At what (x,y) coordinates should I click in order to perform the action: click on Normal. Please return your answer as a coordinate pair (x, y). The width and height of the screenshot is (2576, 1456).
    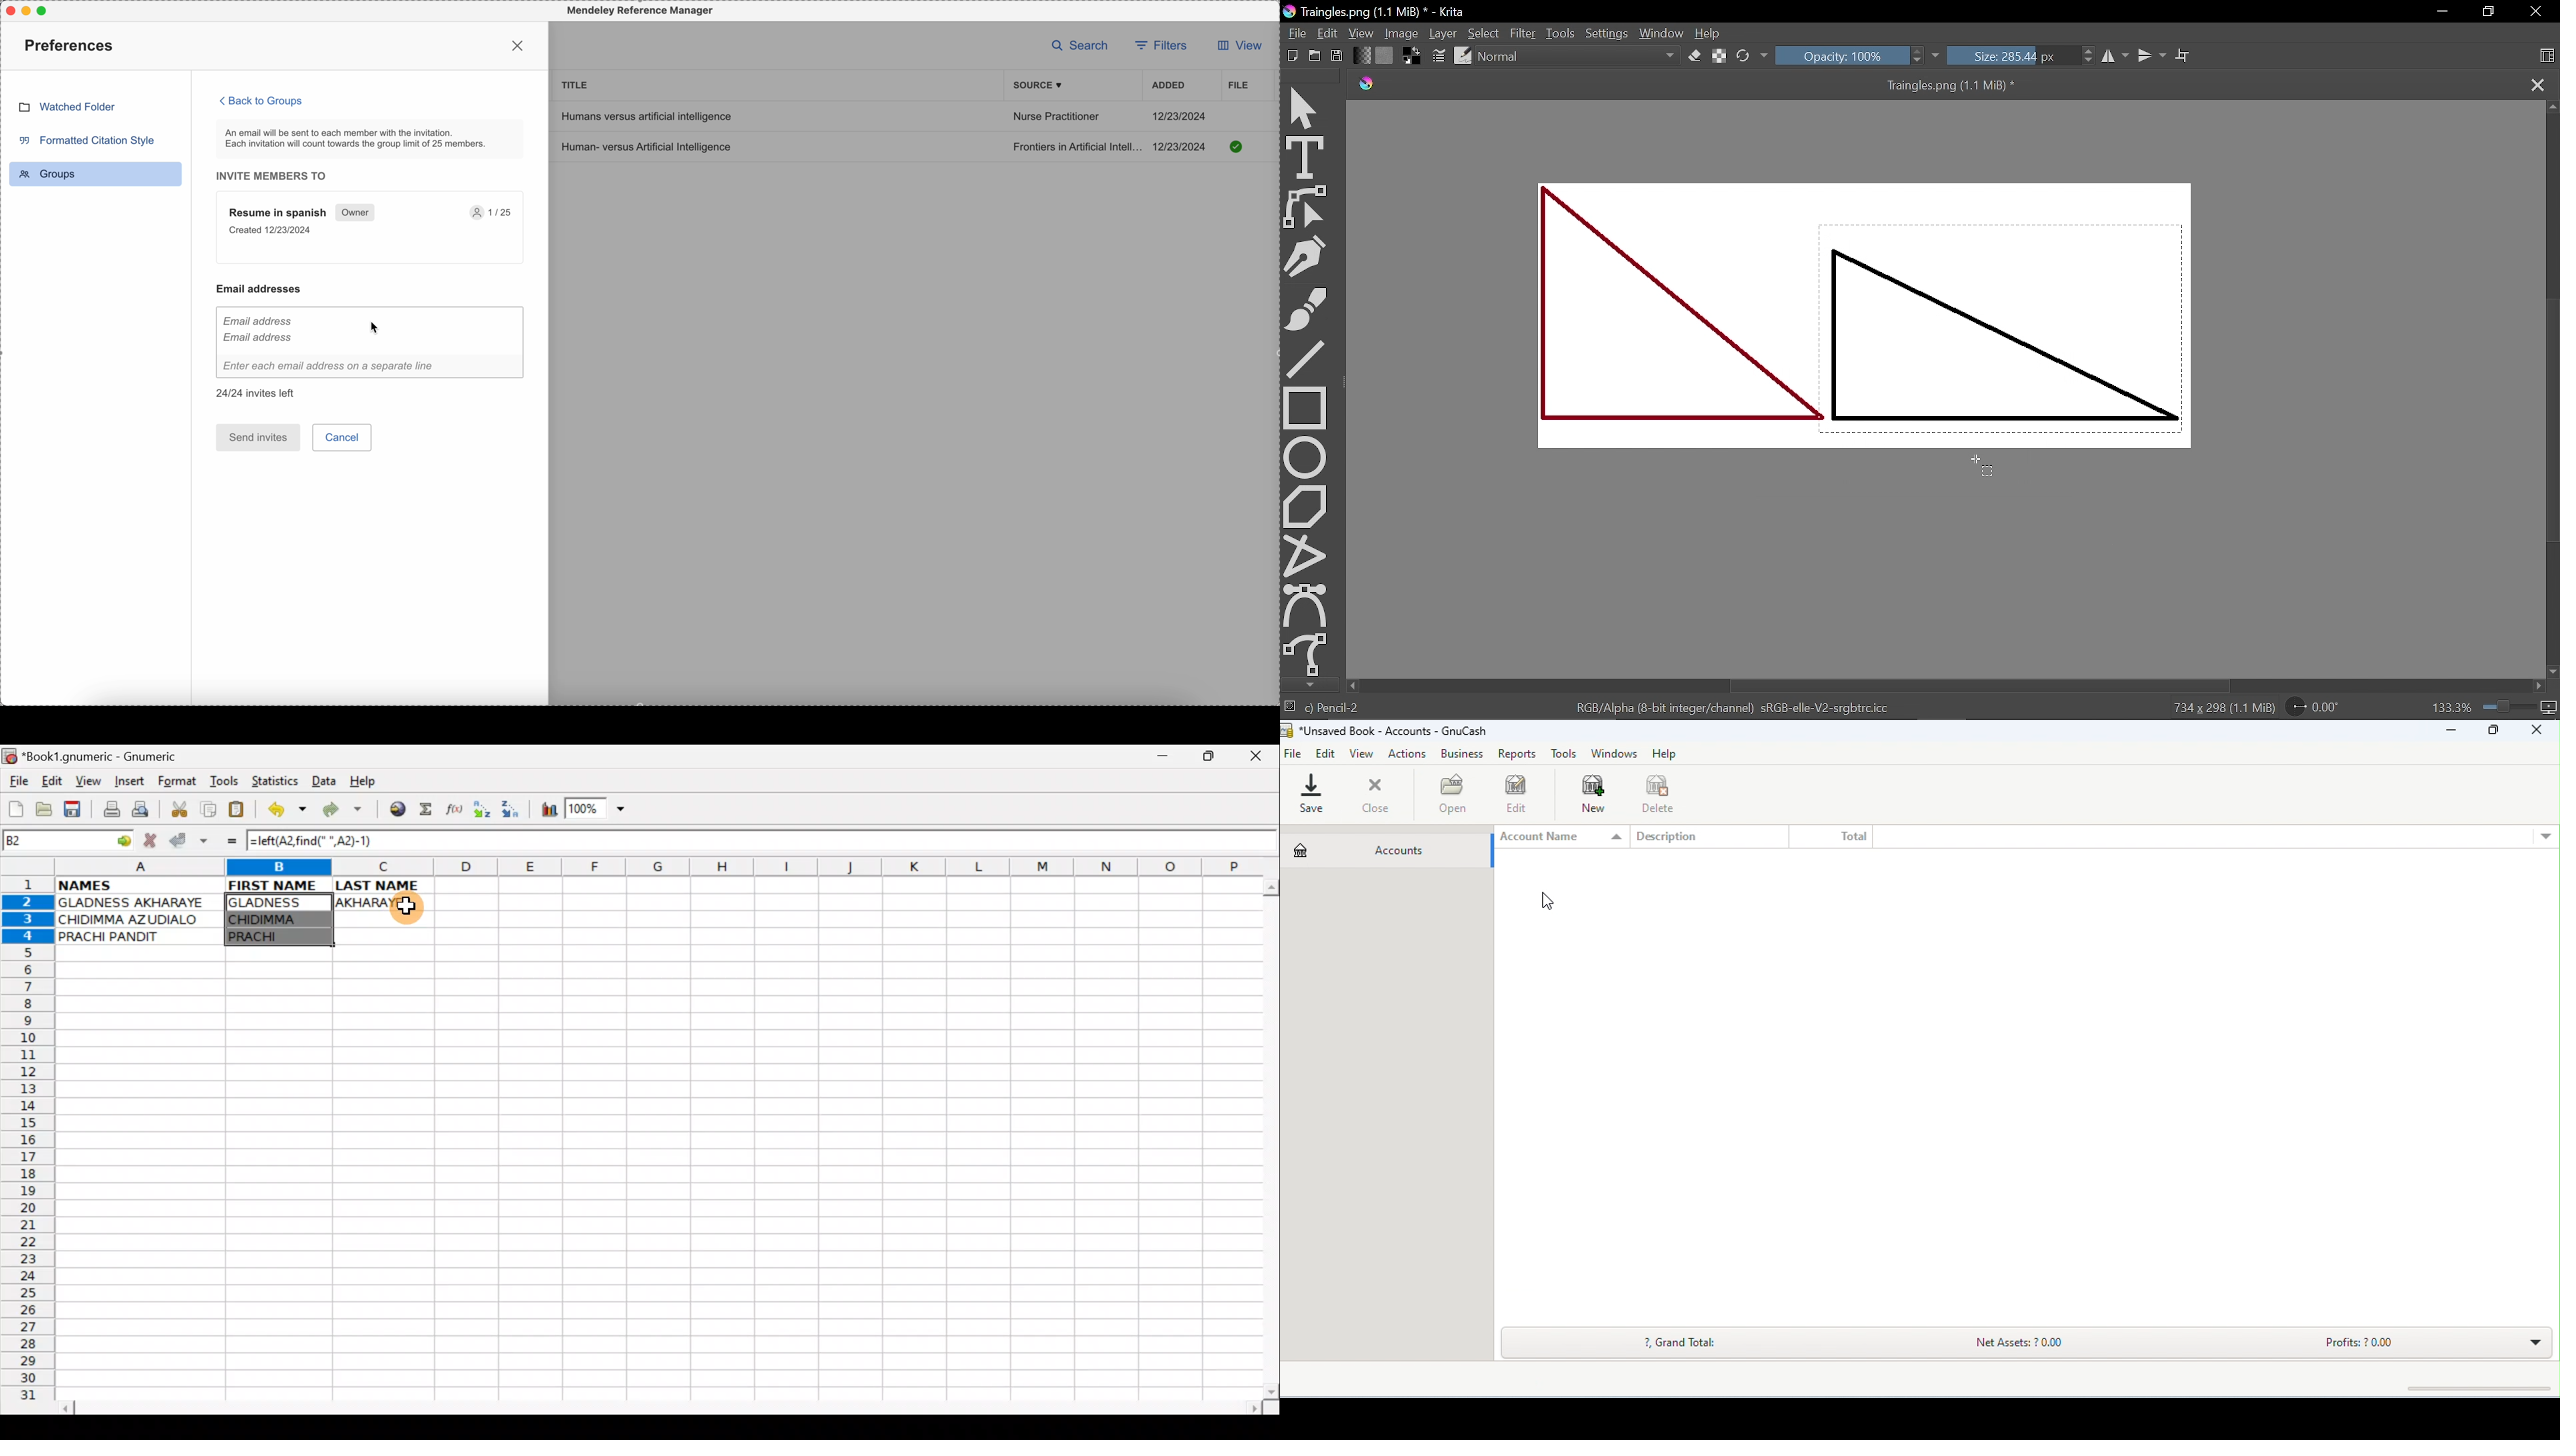
    Looking at the image, I should click on (1578, 57).